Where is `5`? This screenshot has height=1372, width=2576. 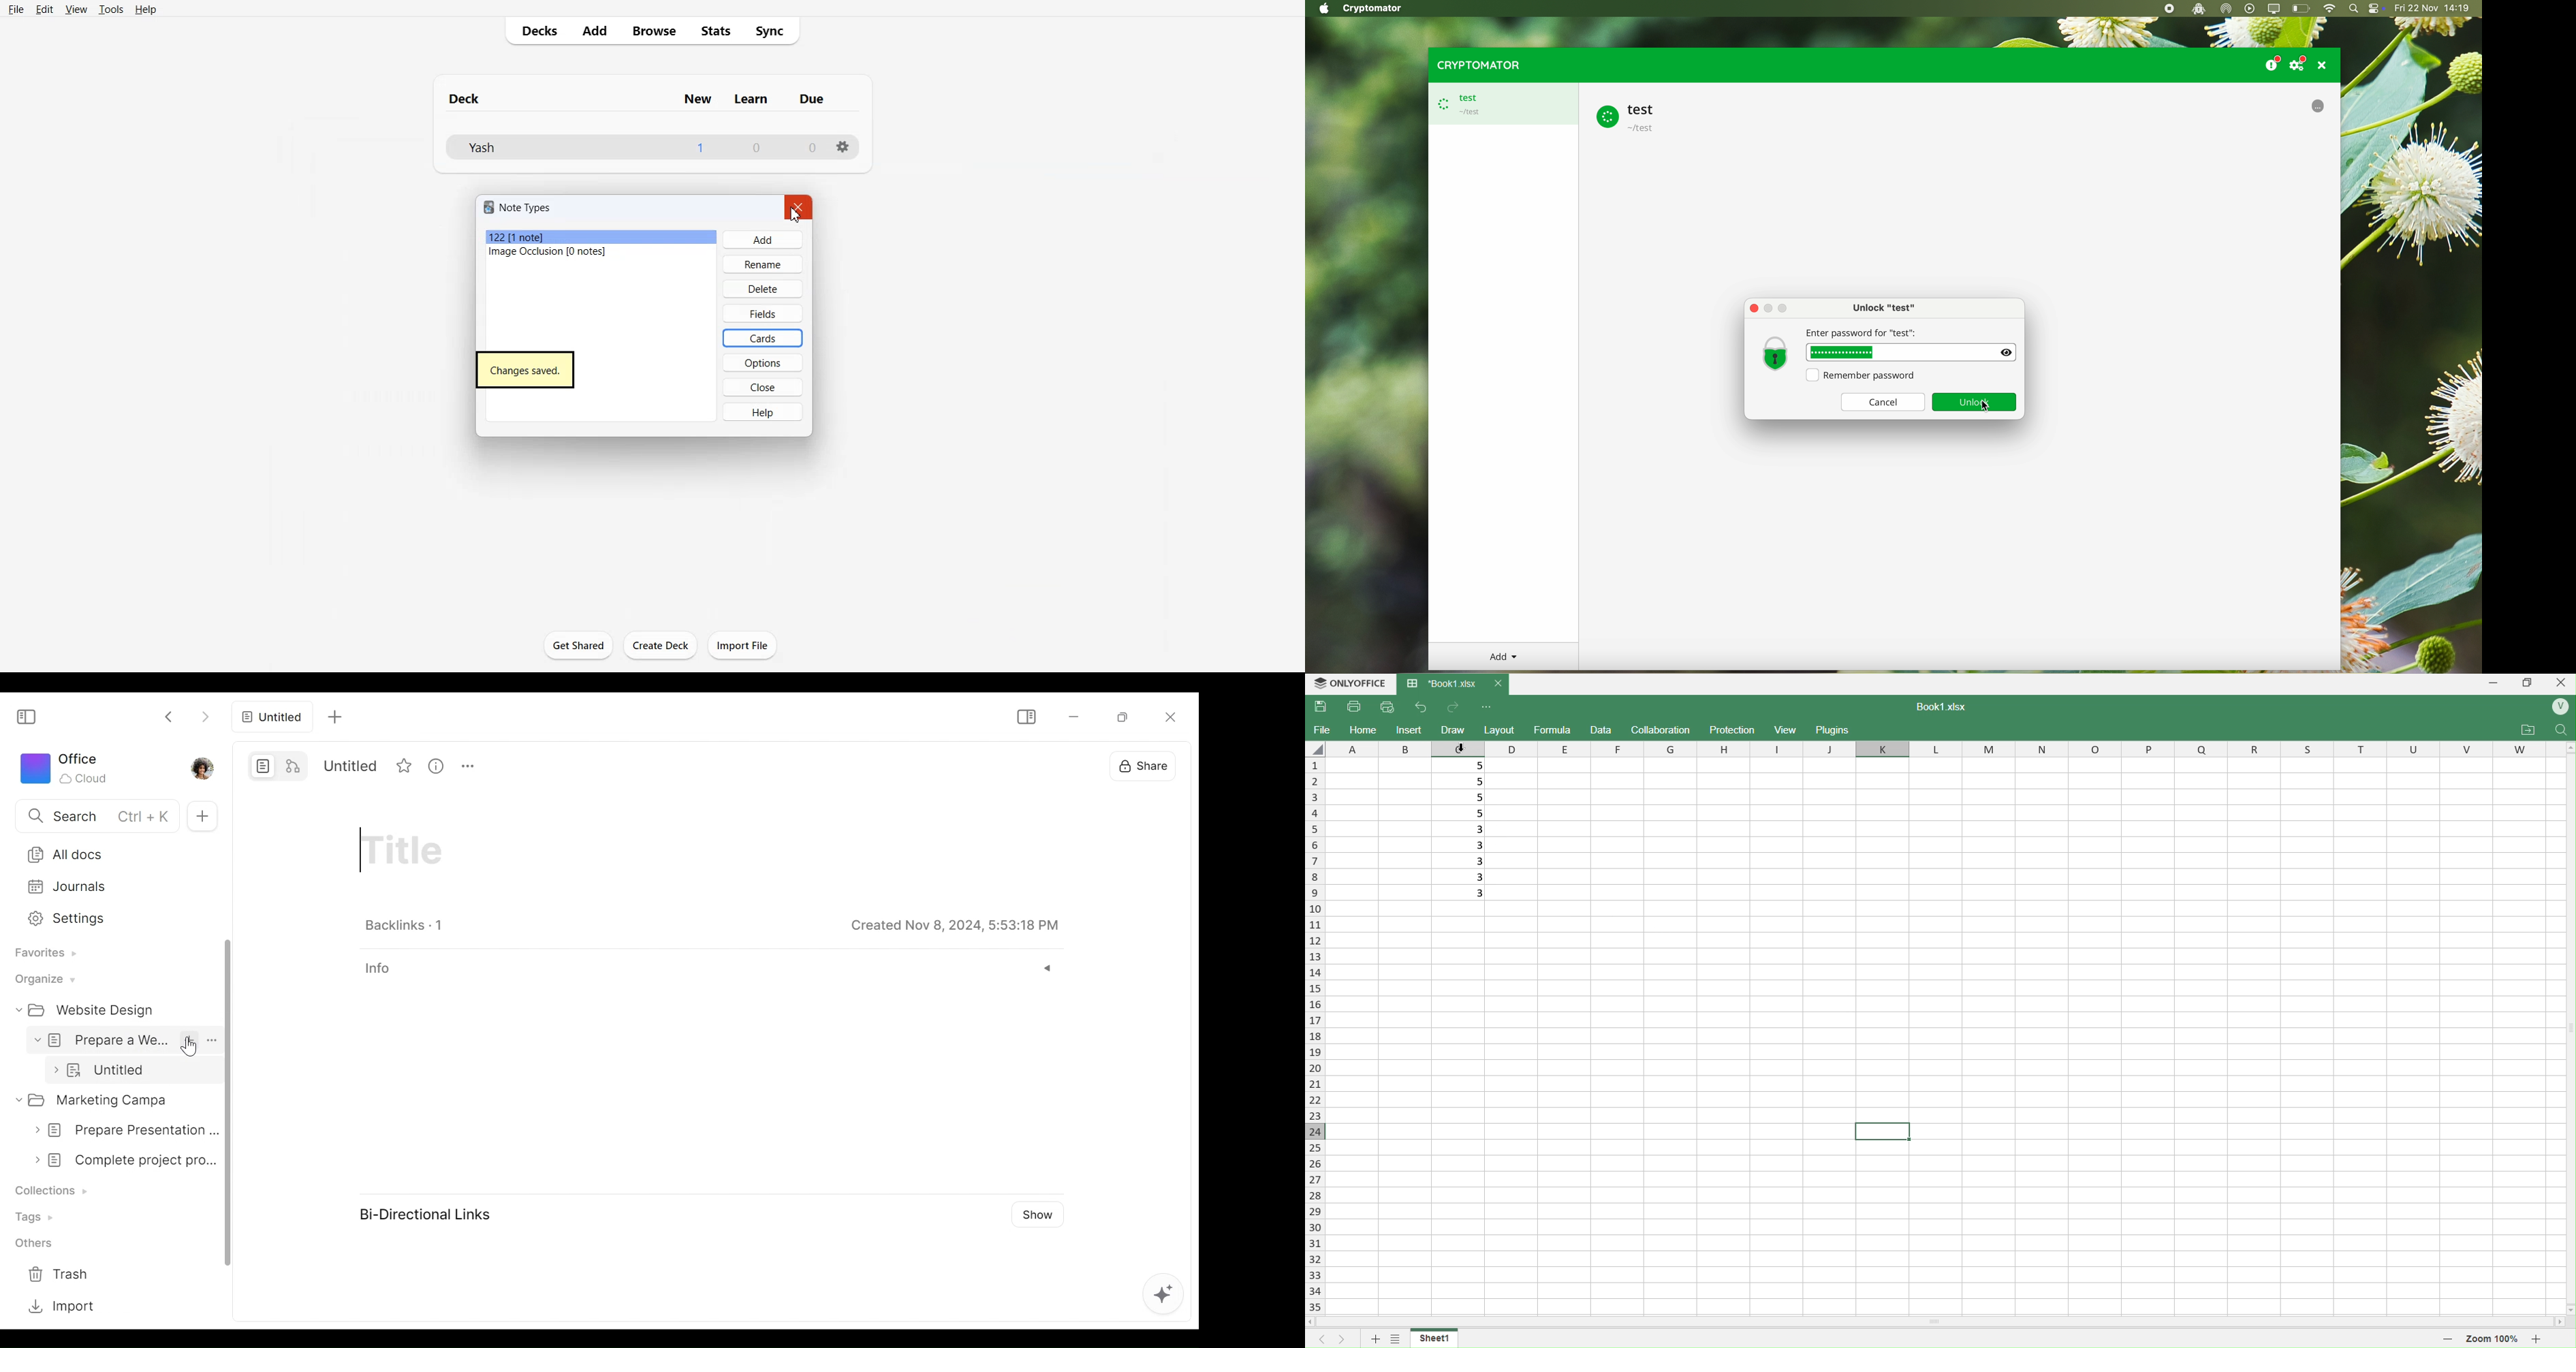 5 is located at coordinates (1463, 798).